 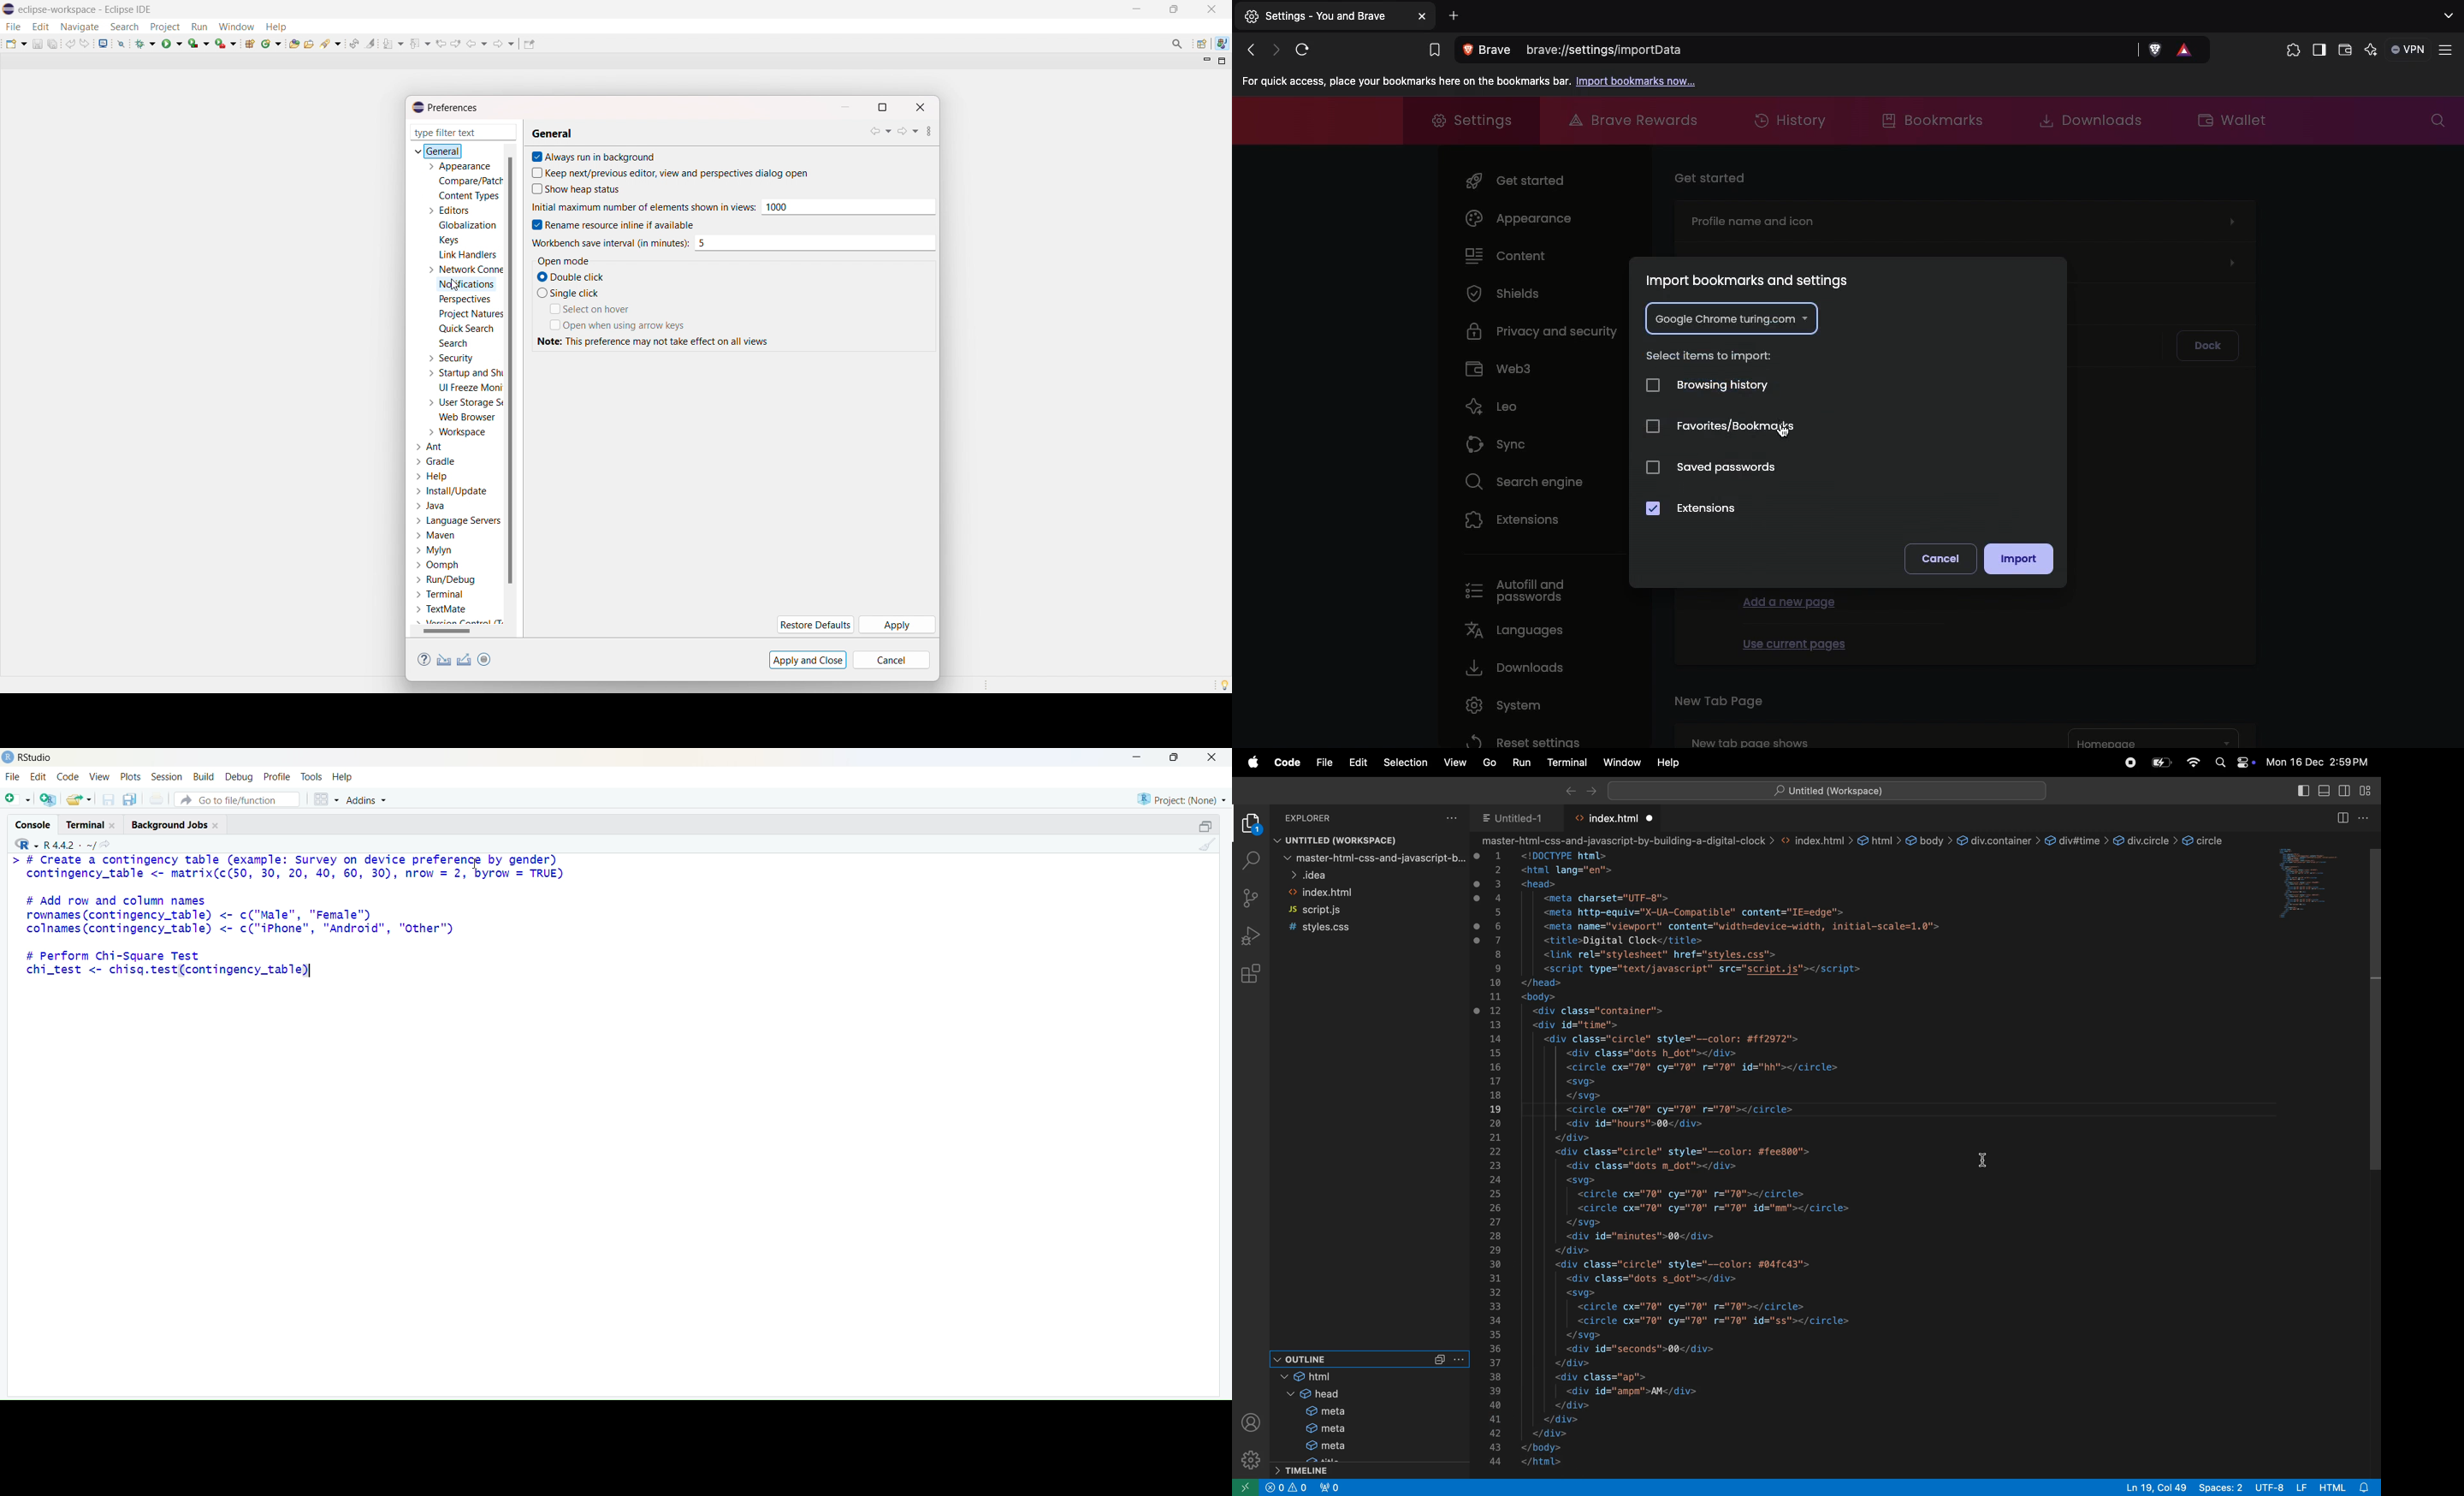 What do you see at coordinates (1205, 60) in the screenshot?
I see `minimize view` at bounding box center [1205, 60].